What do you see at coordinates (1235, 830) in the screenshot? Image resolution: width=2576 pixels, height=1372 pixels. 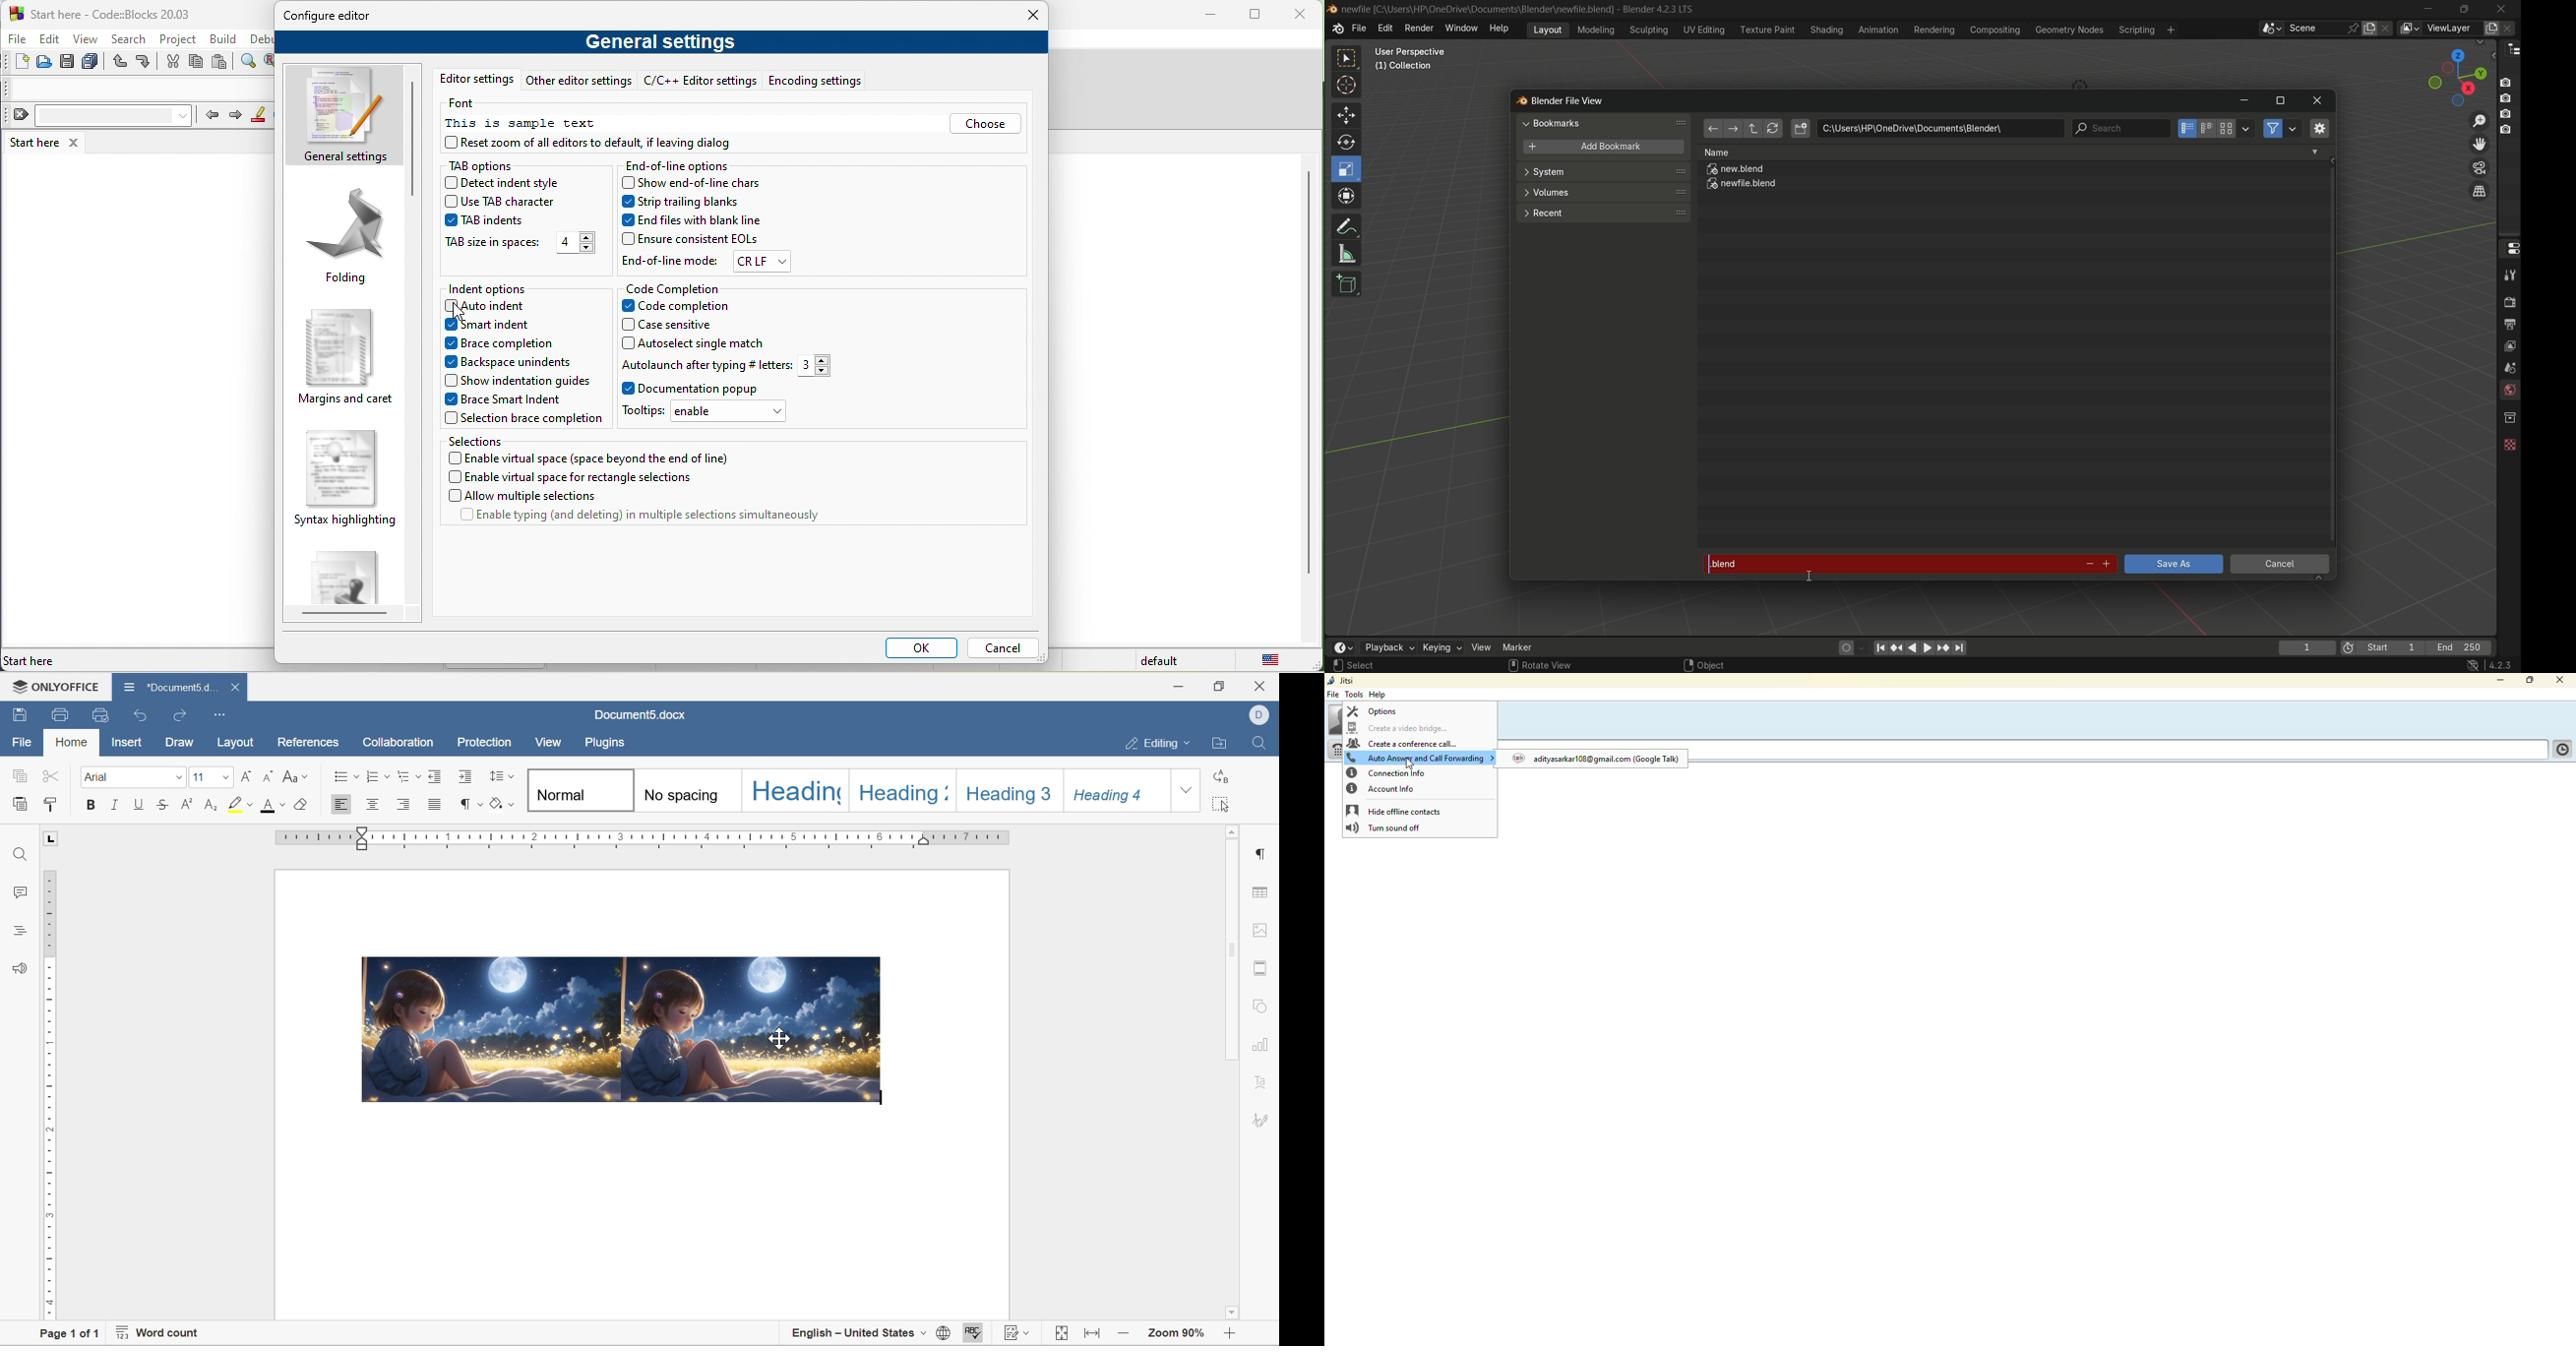 I see `scroll up` at bounding box center [1235, 830].